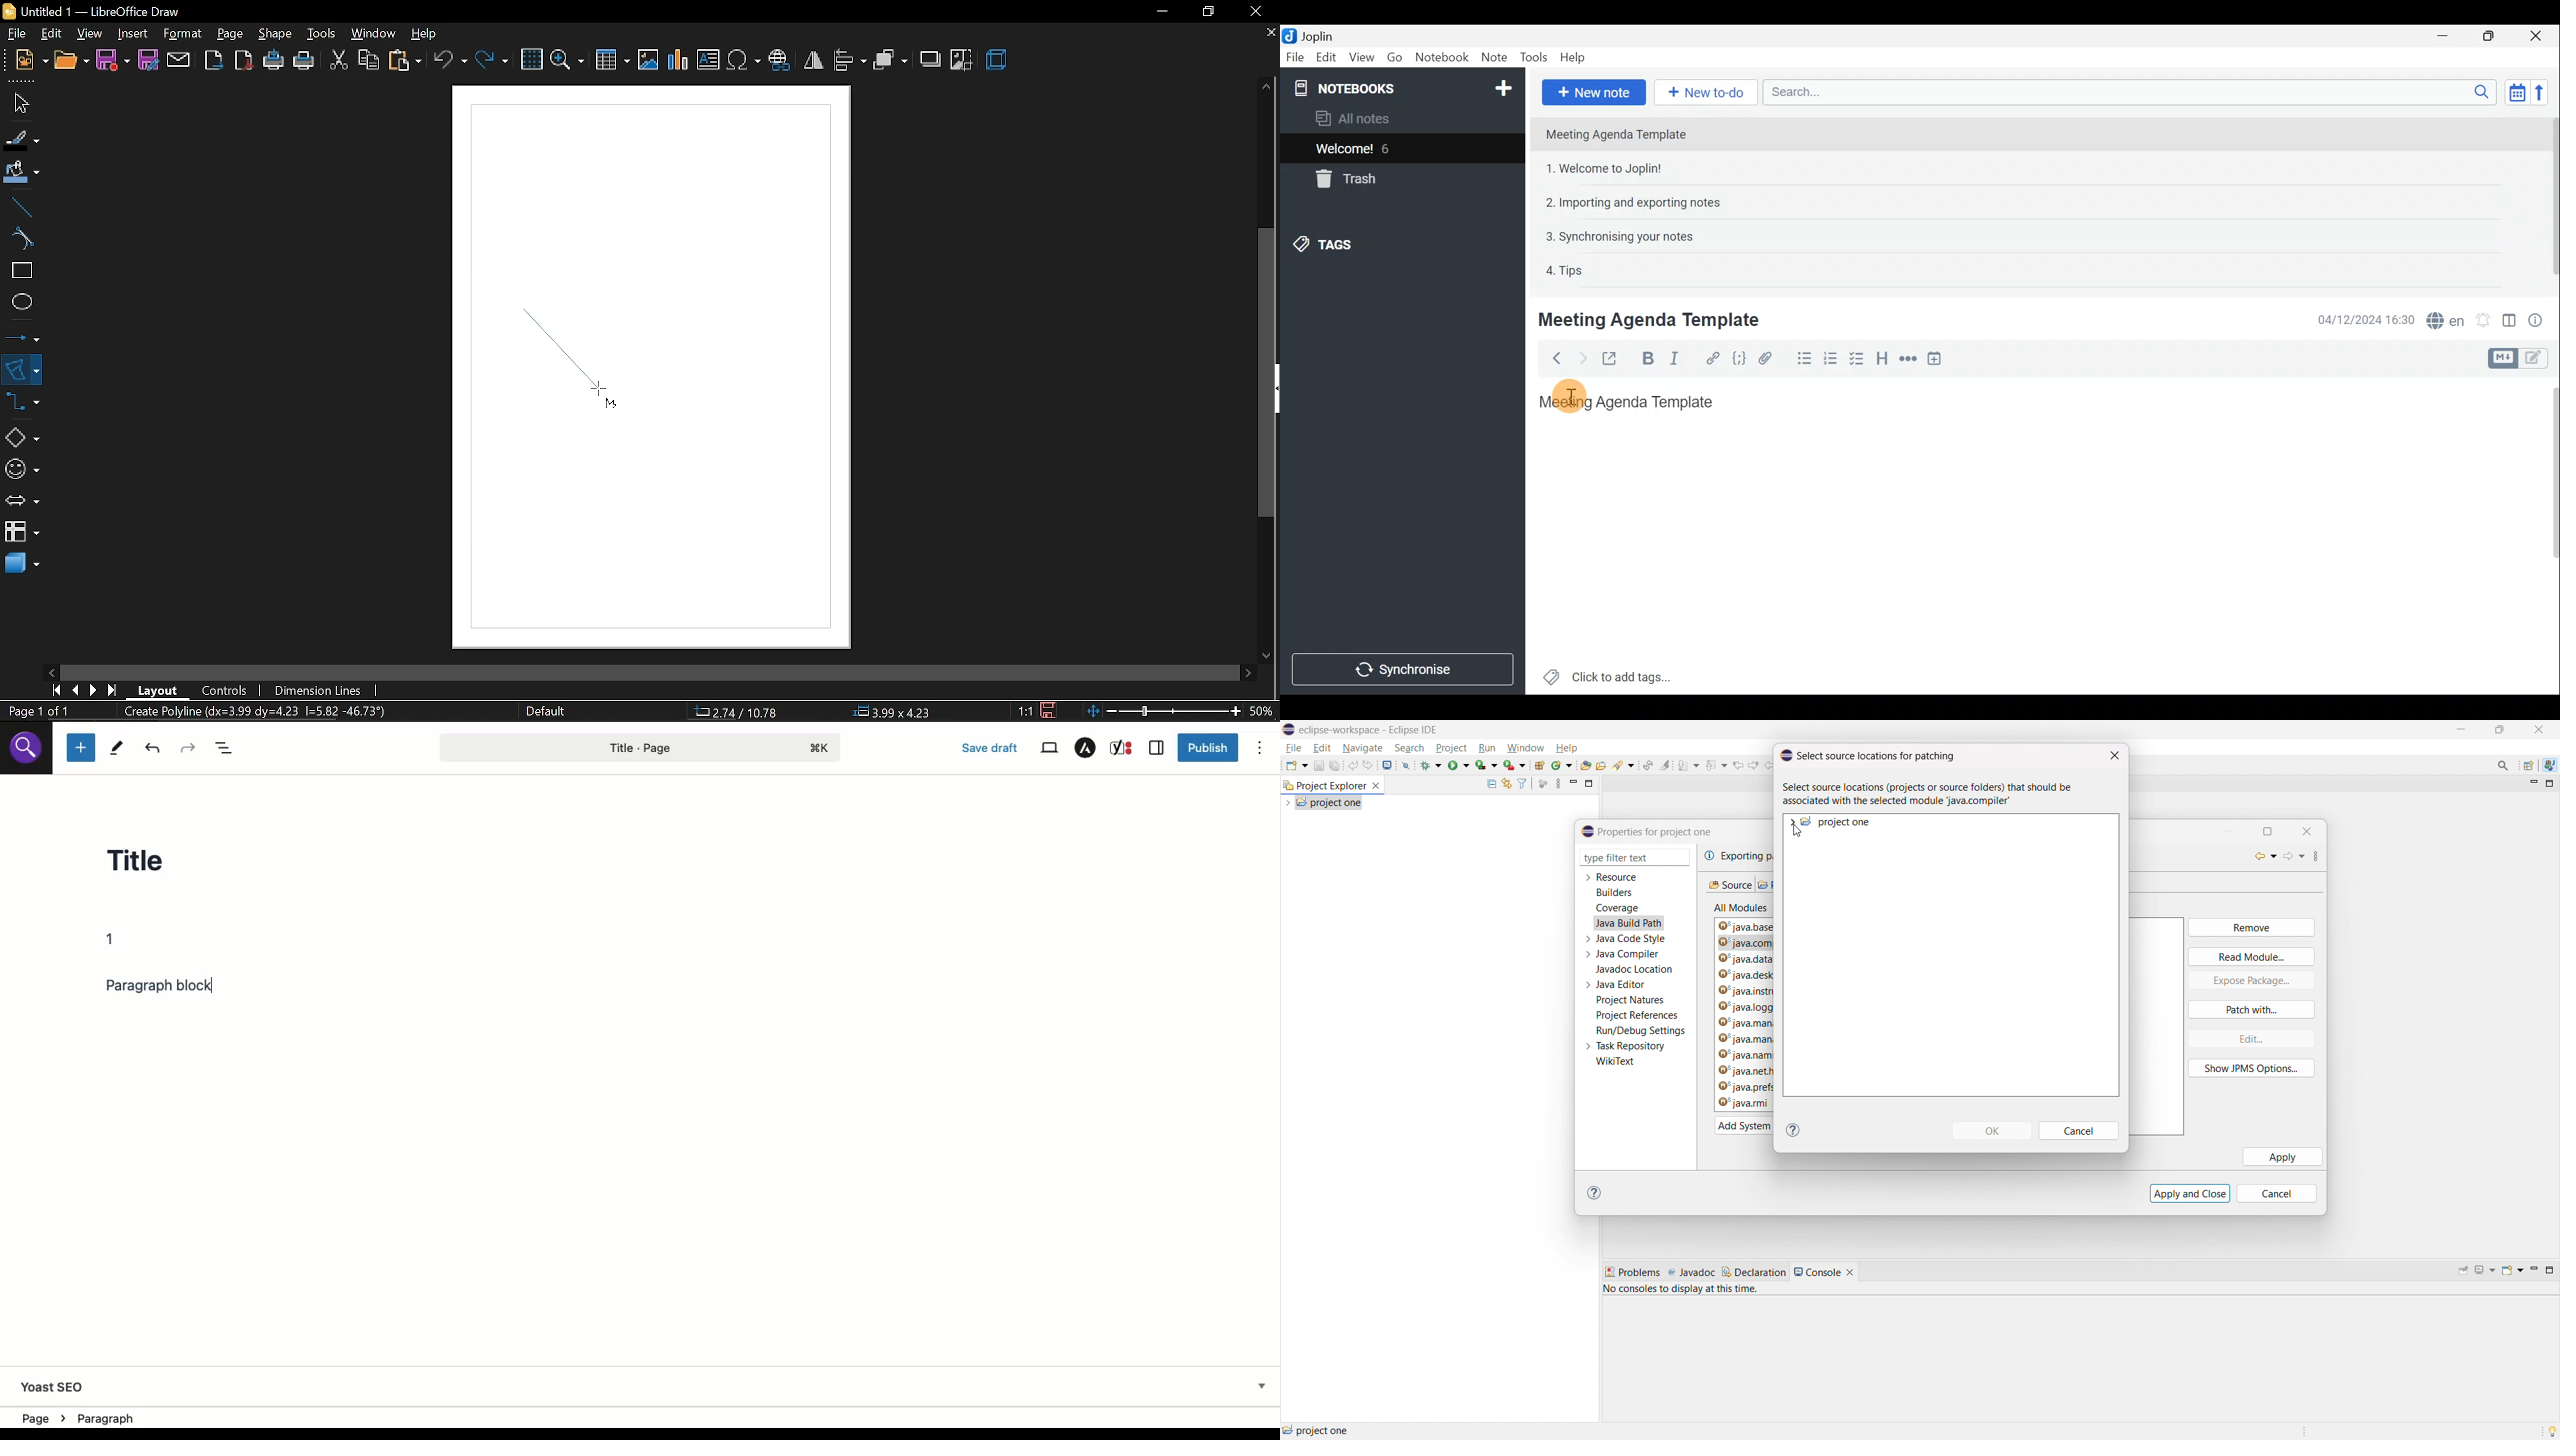 This screenshot has height=1456, width=2576. What do you see at coordinates (1882, 359) in the screenshot?
I see `Heading` at bounding box center [1882, 359].